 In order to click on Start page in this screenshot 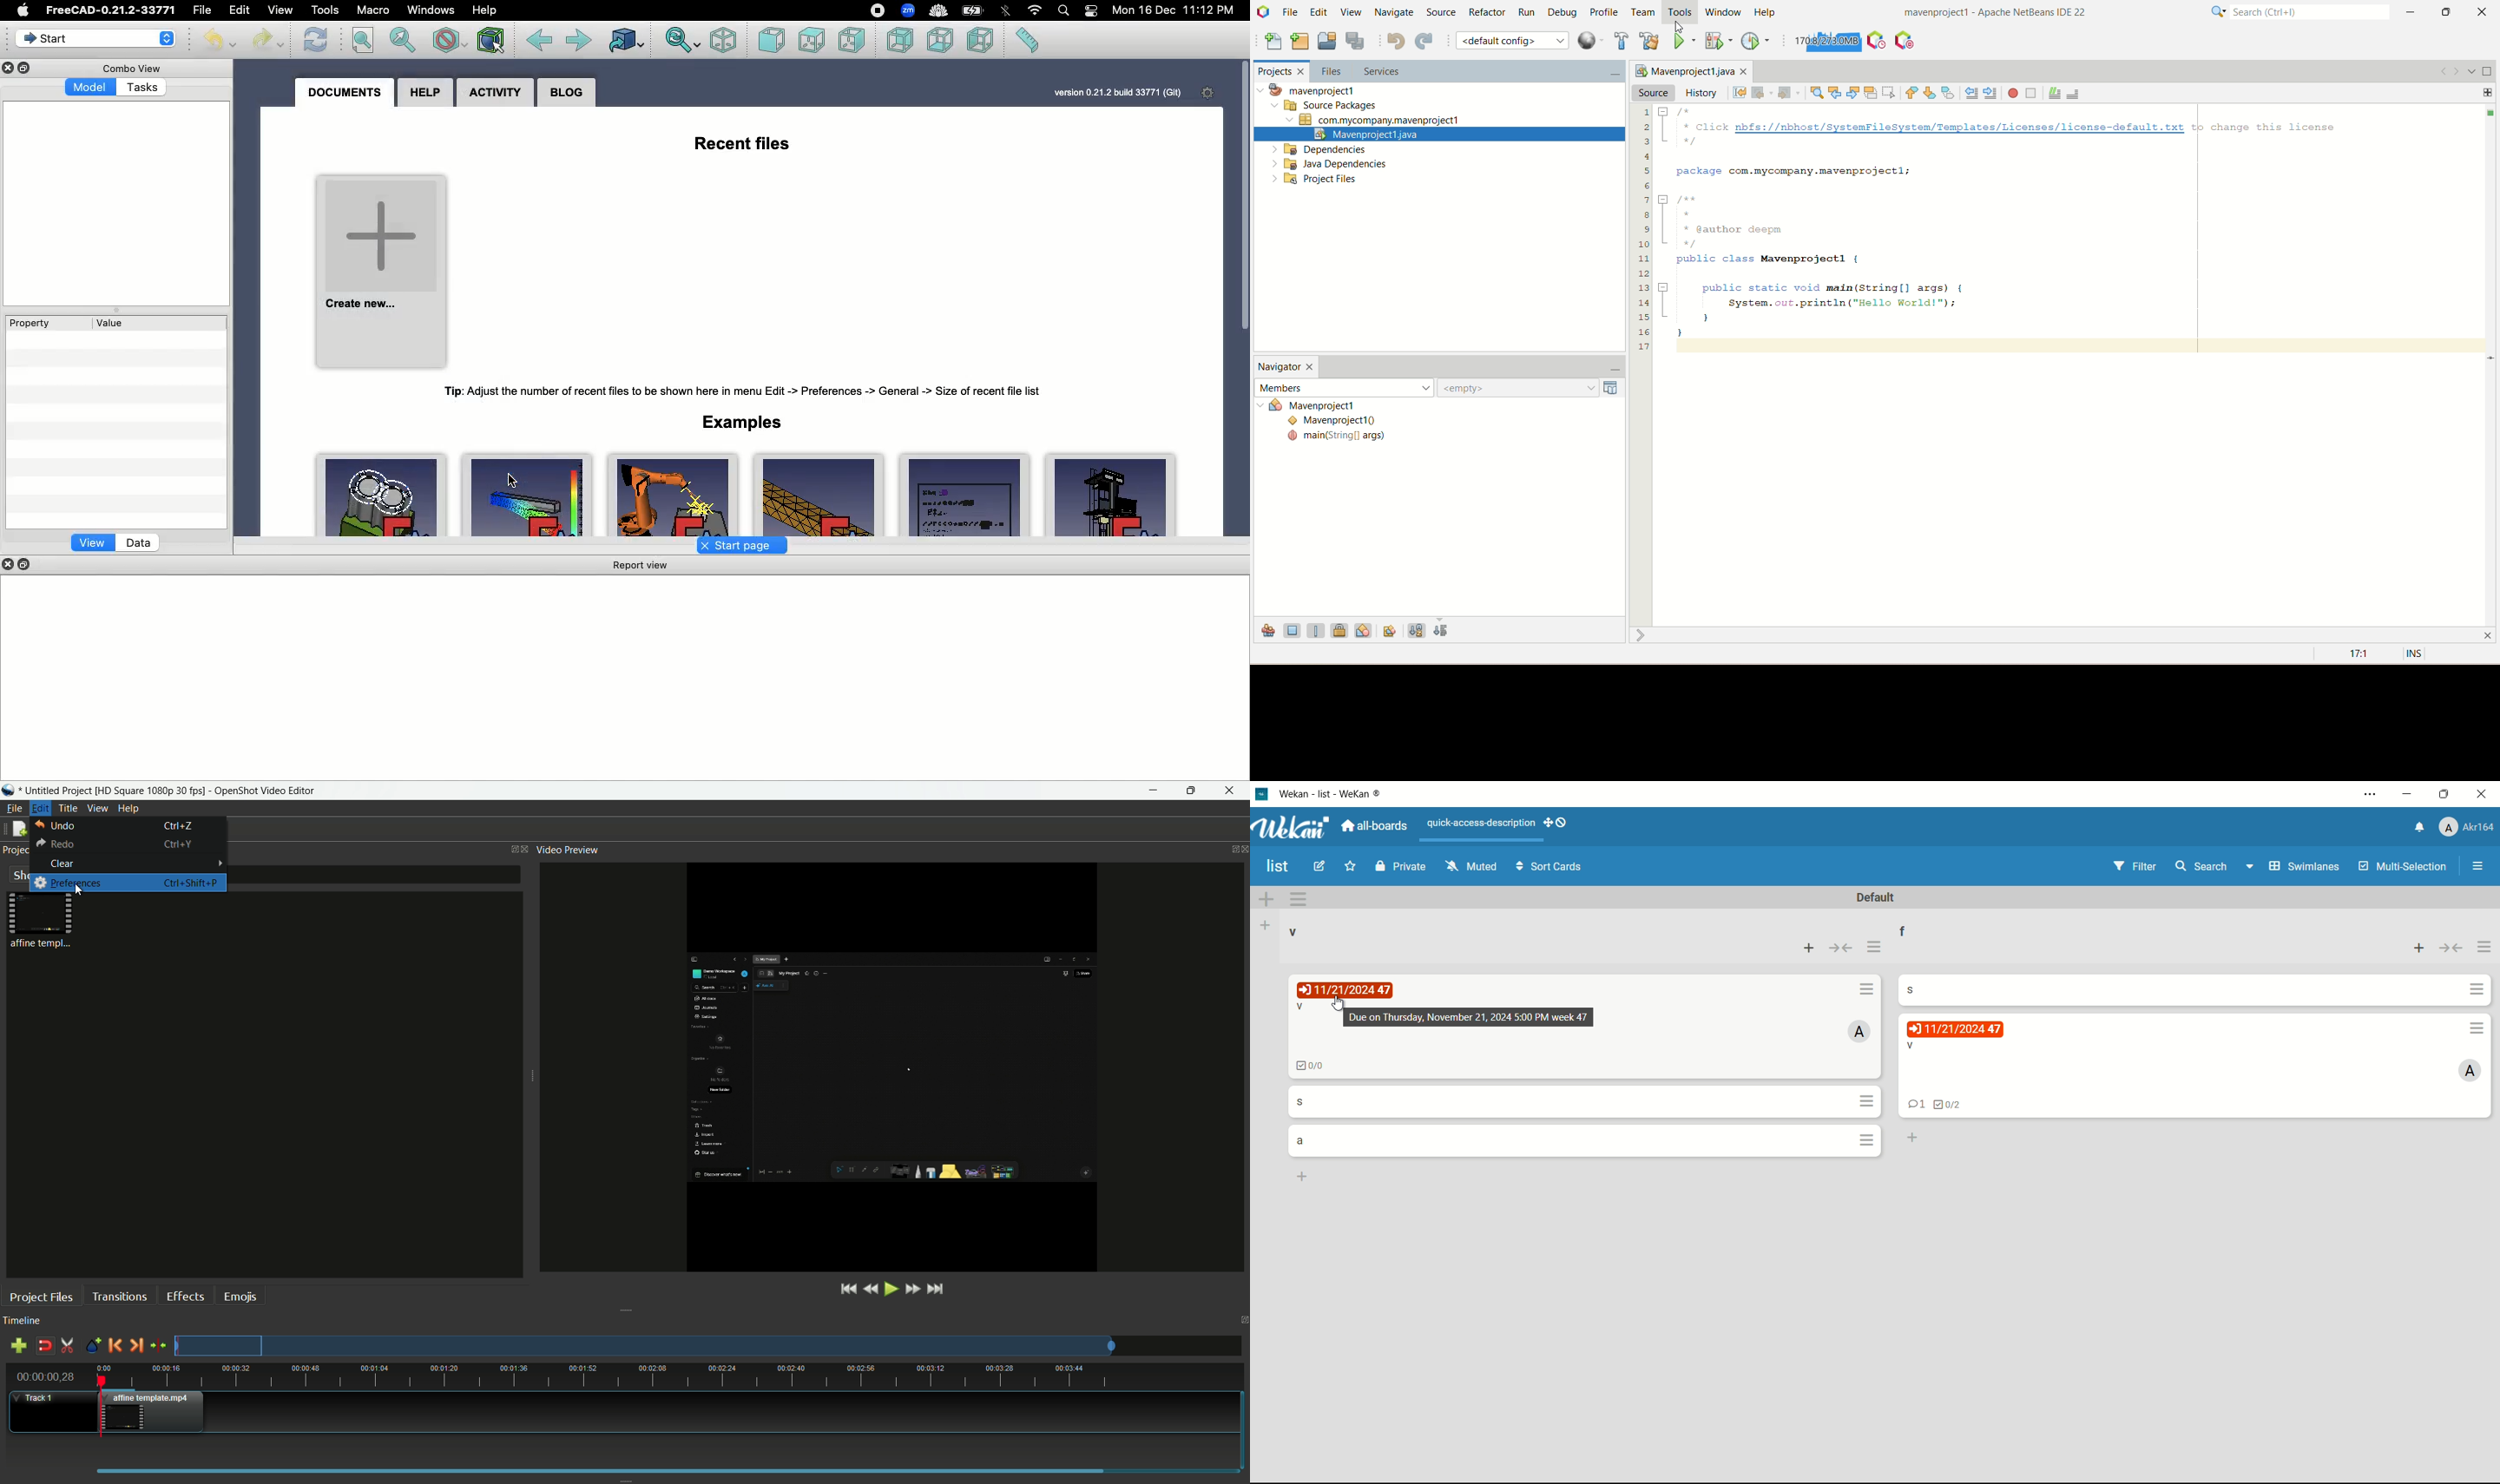, I will do `click(744, 546)`.